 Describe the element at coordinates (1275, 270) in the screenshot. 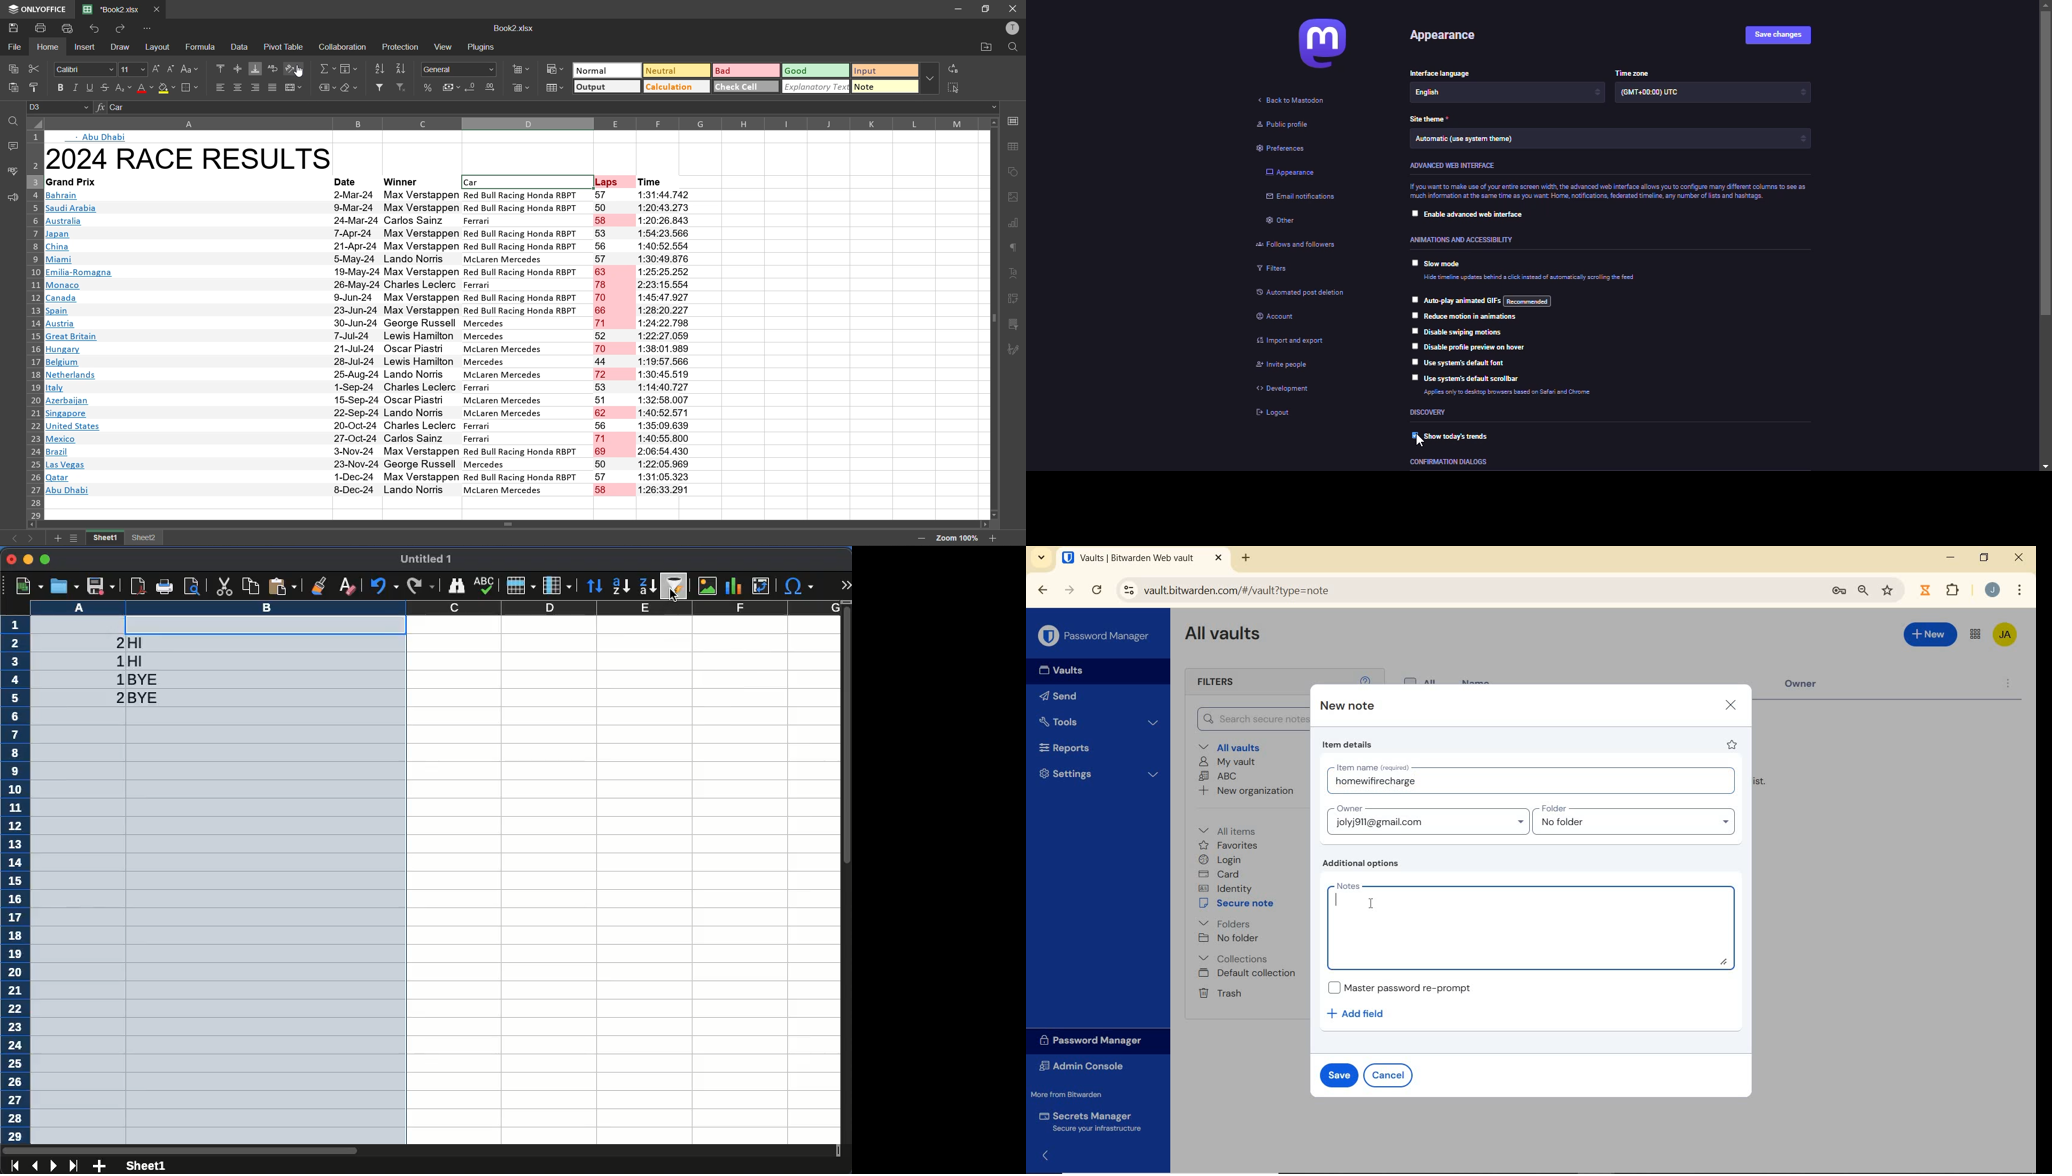

I see `filters` at that location.